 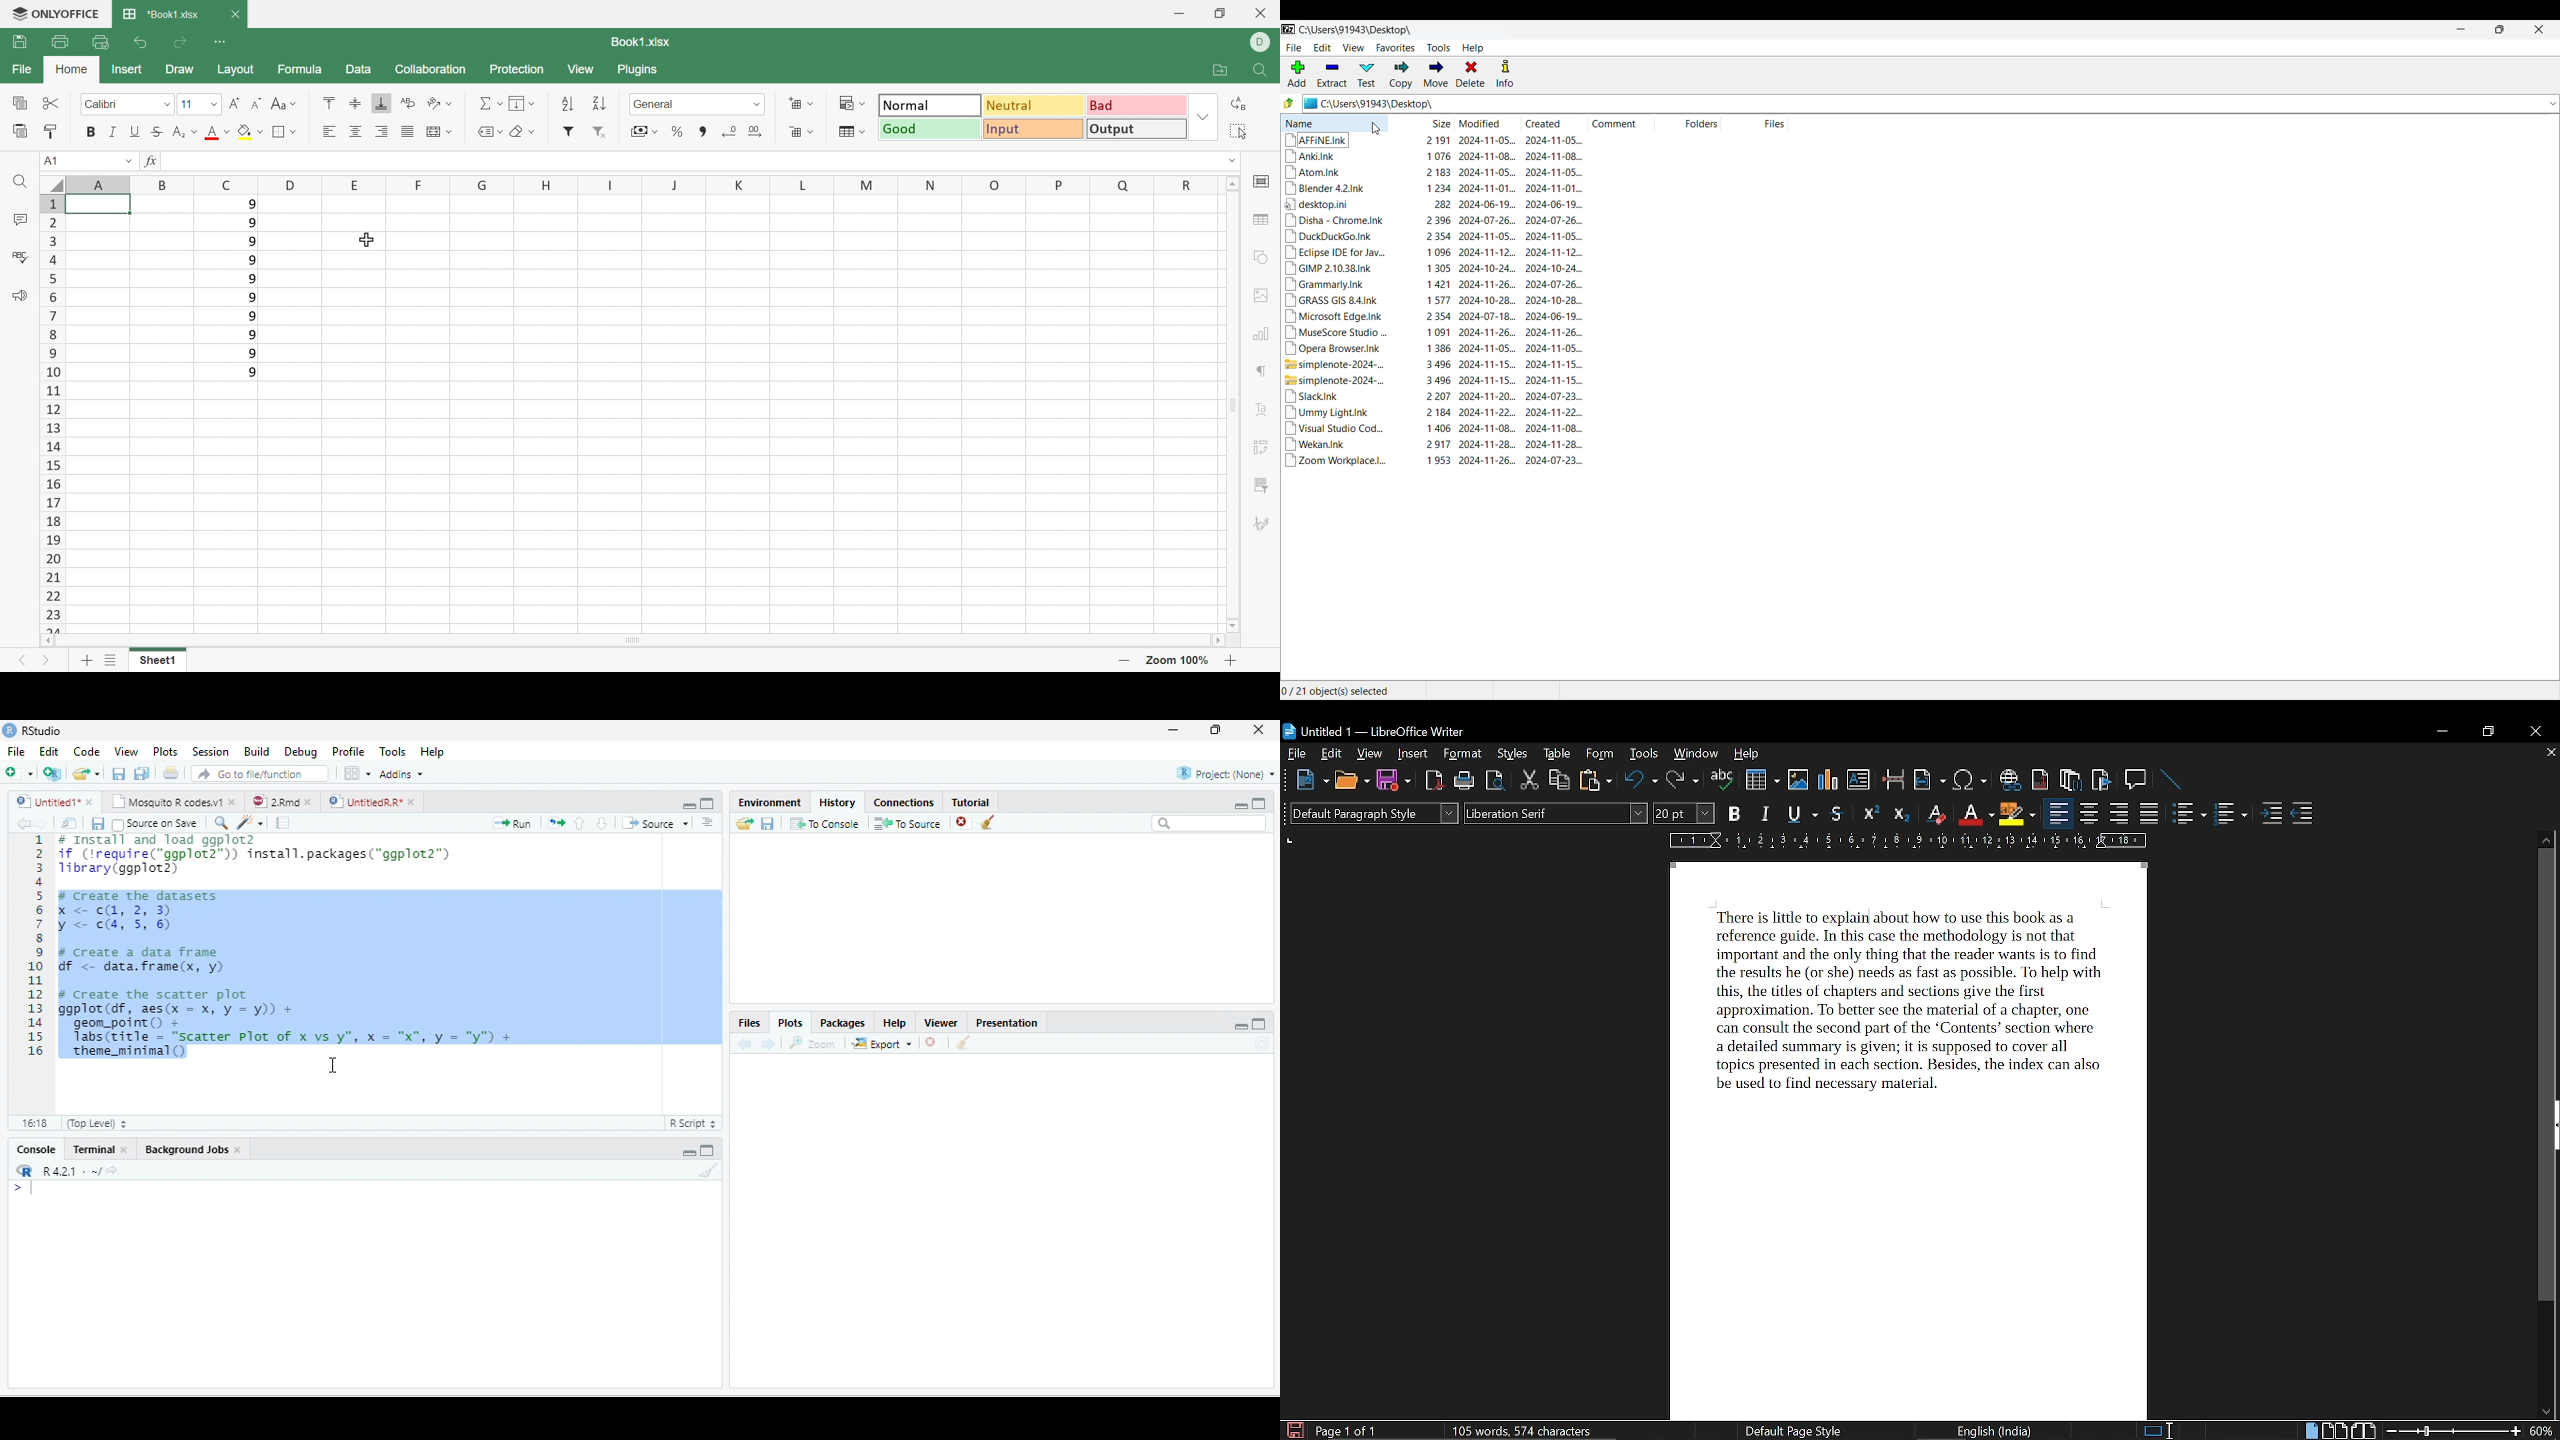 What do you see at coordinates (2190, 814) in the screenshot?
I see `toggle ordered list` at bounding box center [2190, 814].